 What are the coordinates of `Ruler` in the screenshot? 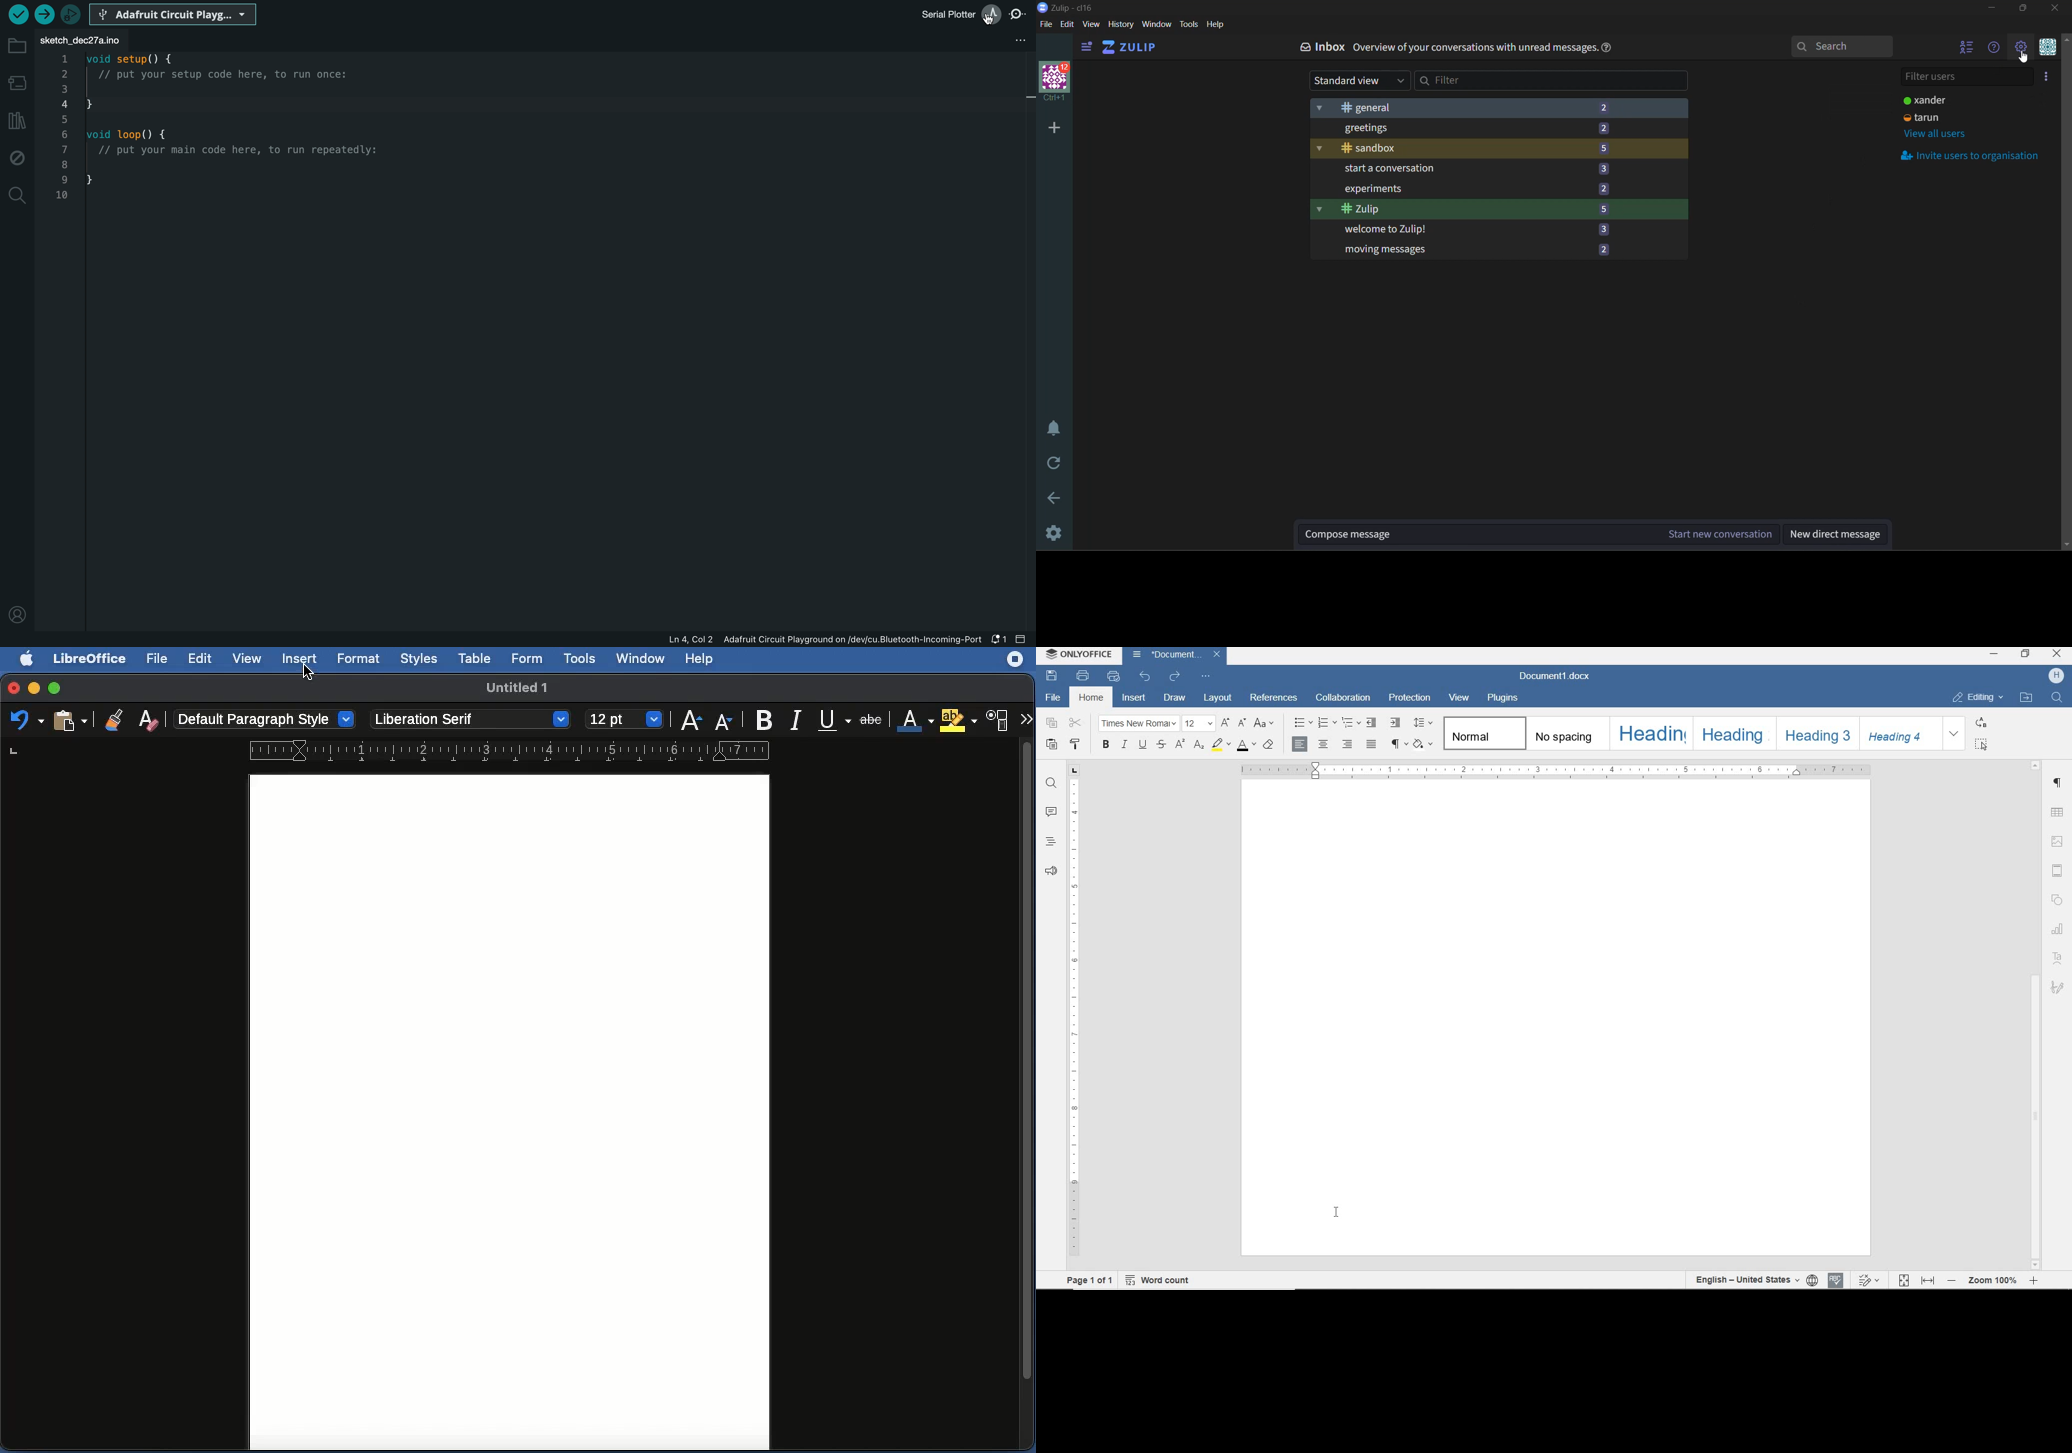 It's located at (394, 748).